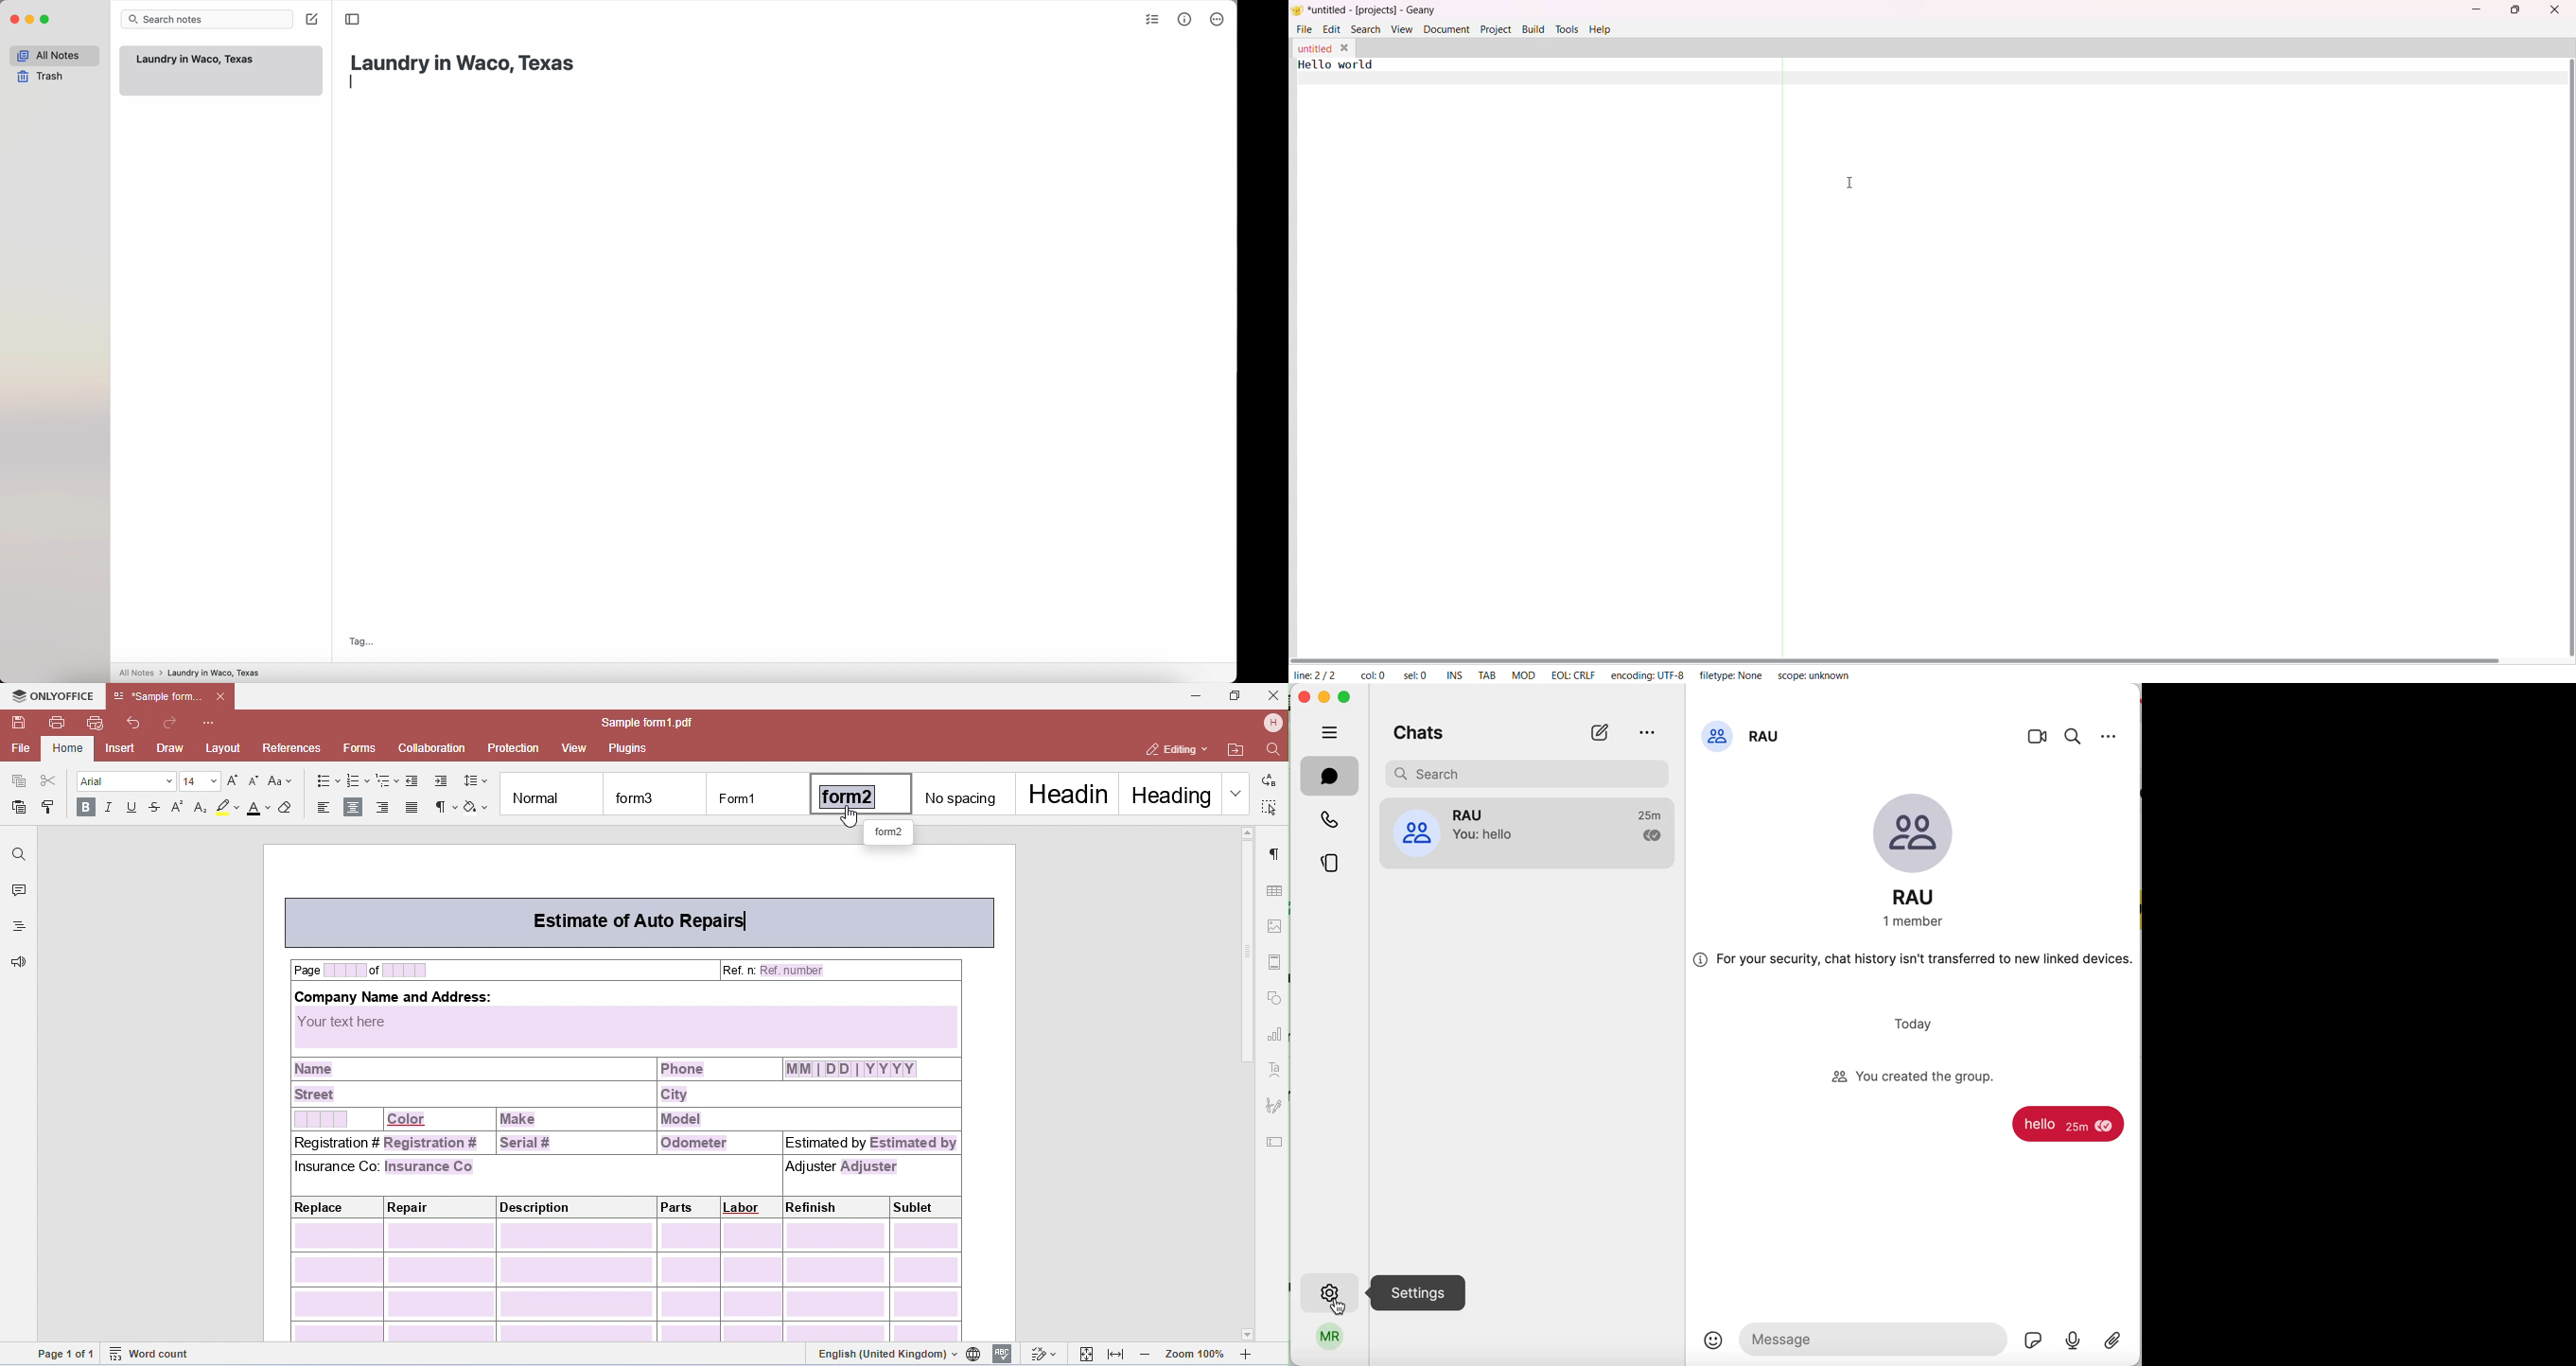 This screenshot has width=2576, height=1372. What do you see at coordinates (1338, 1310) in the screenshot?
I see `cursor` at bounding box center [1338, 1310].